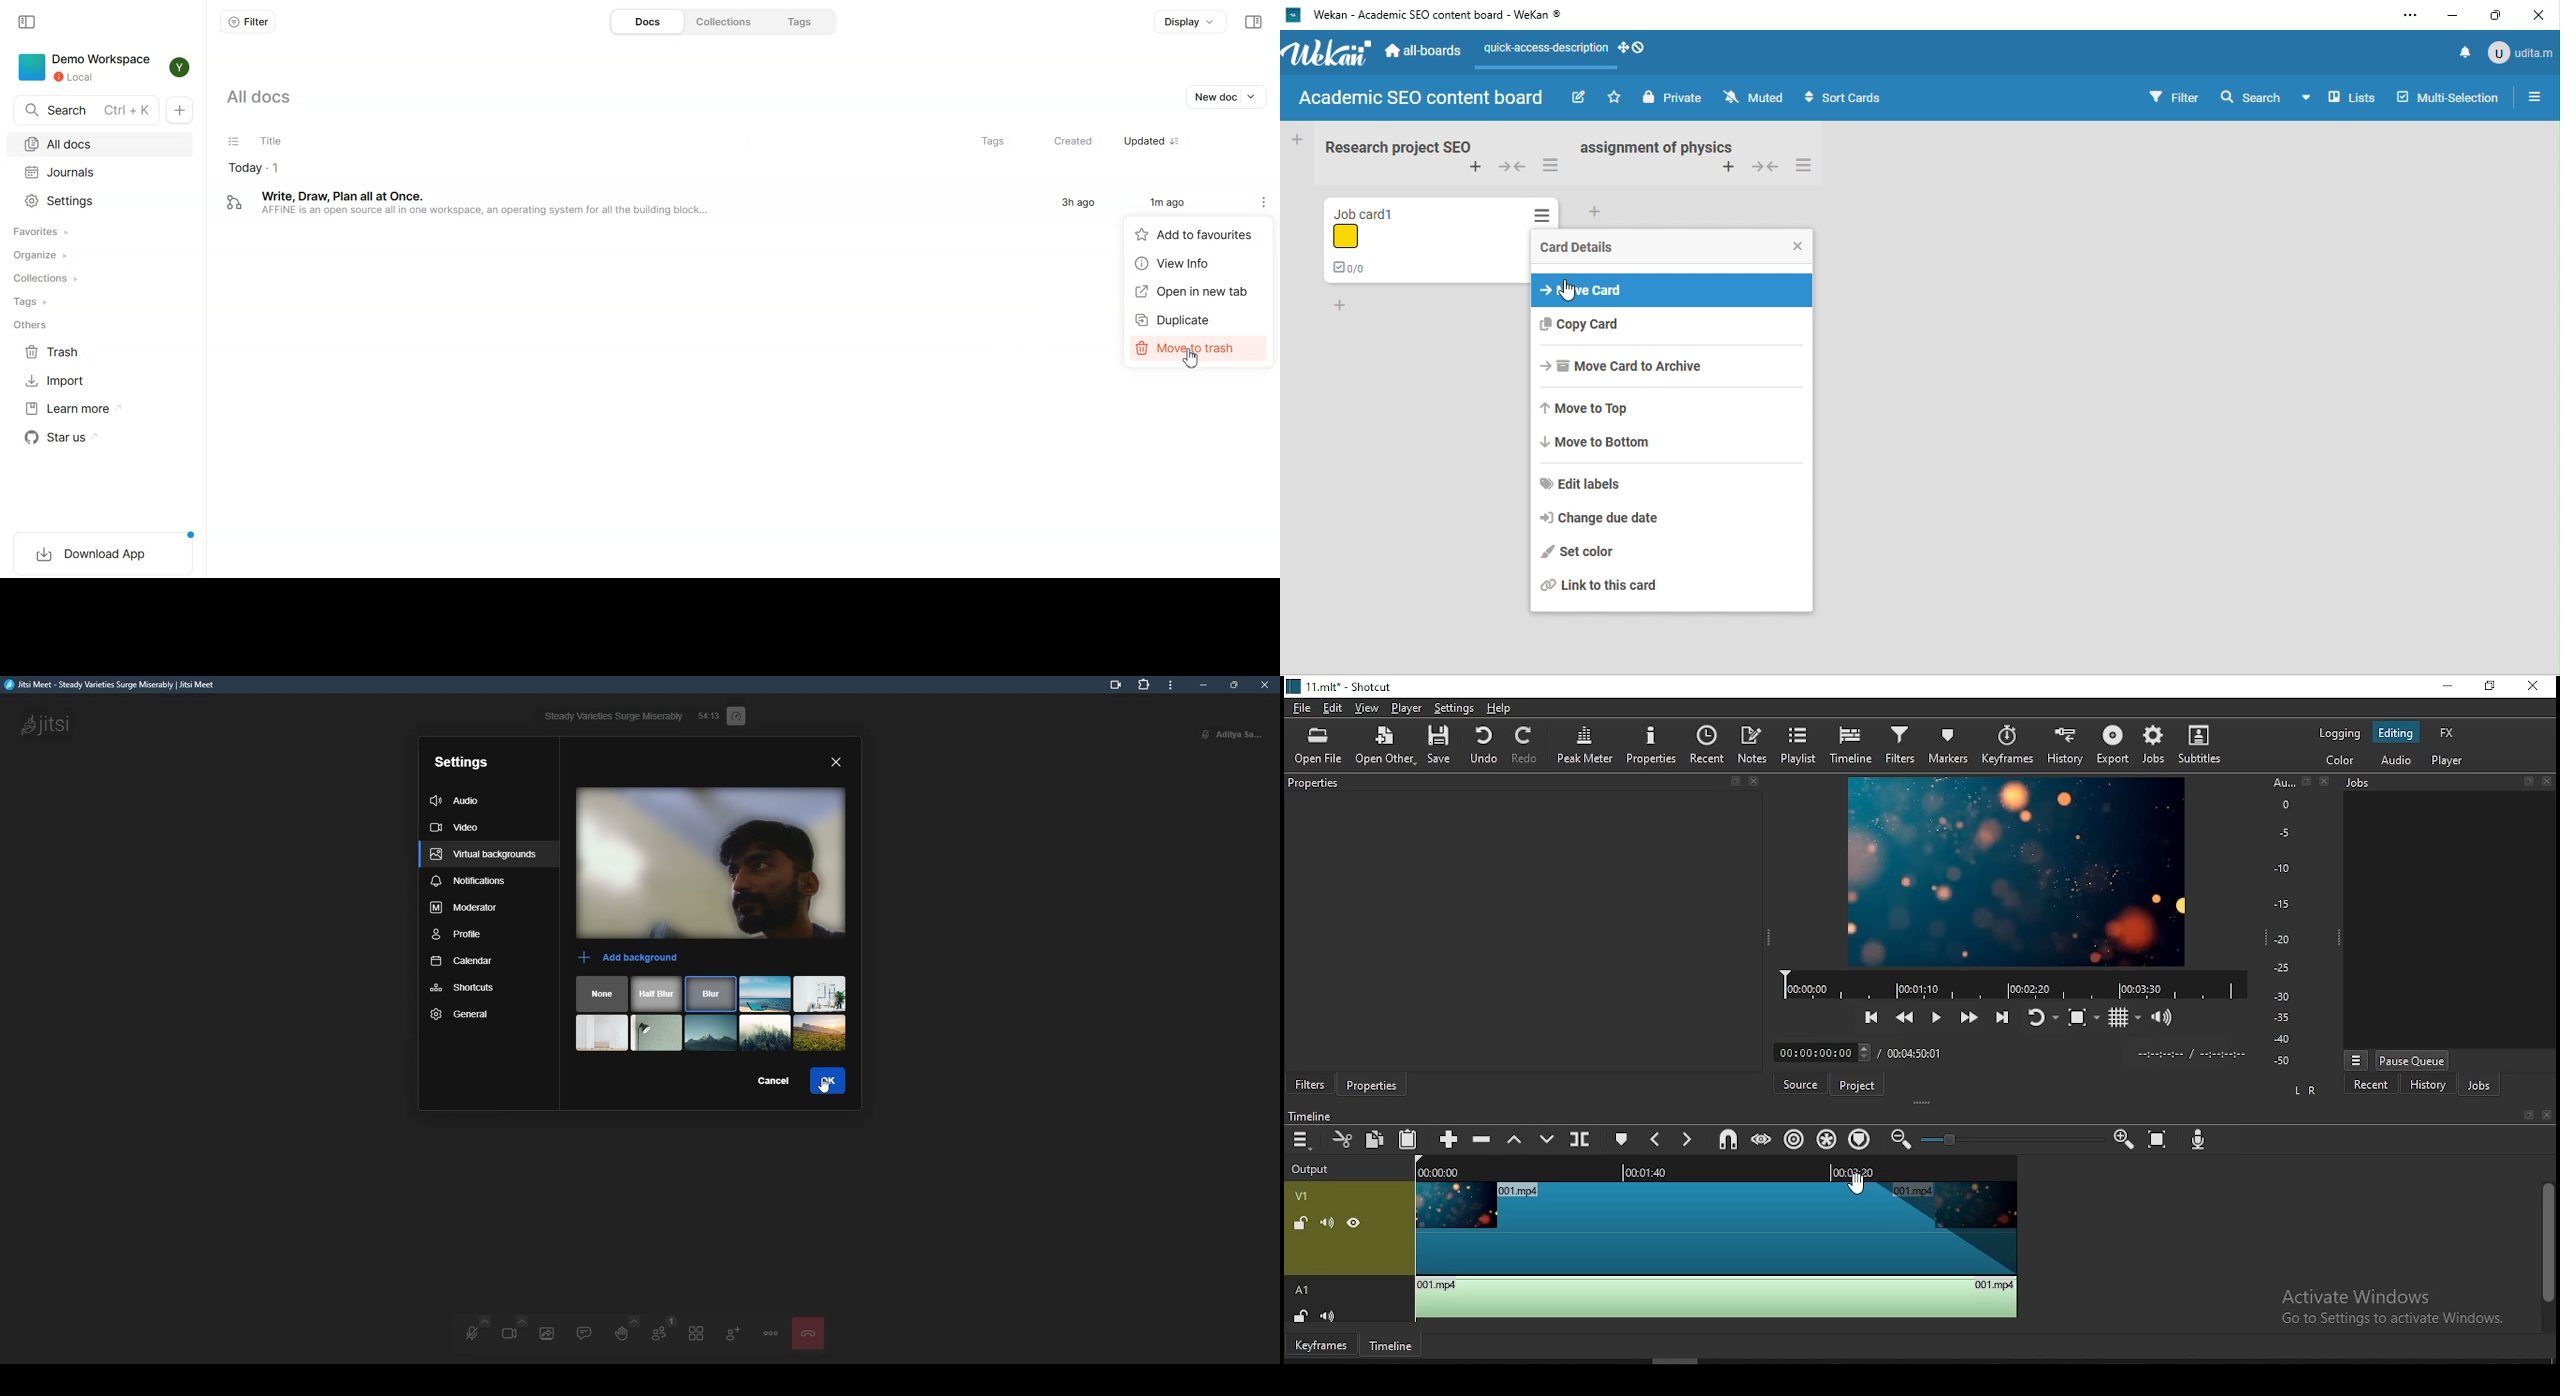 The image size is (2576, 1400). I want to click on export, so click(2114, 742).